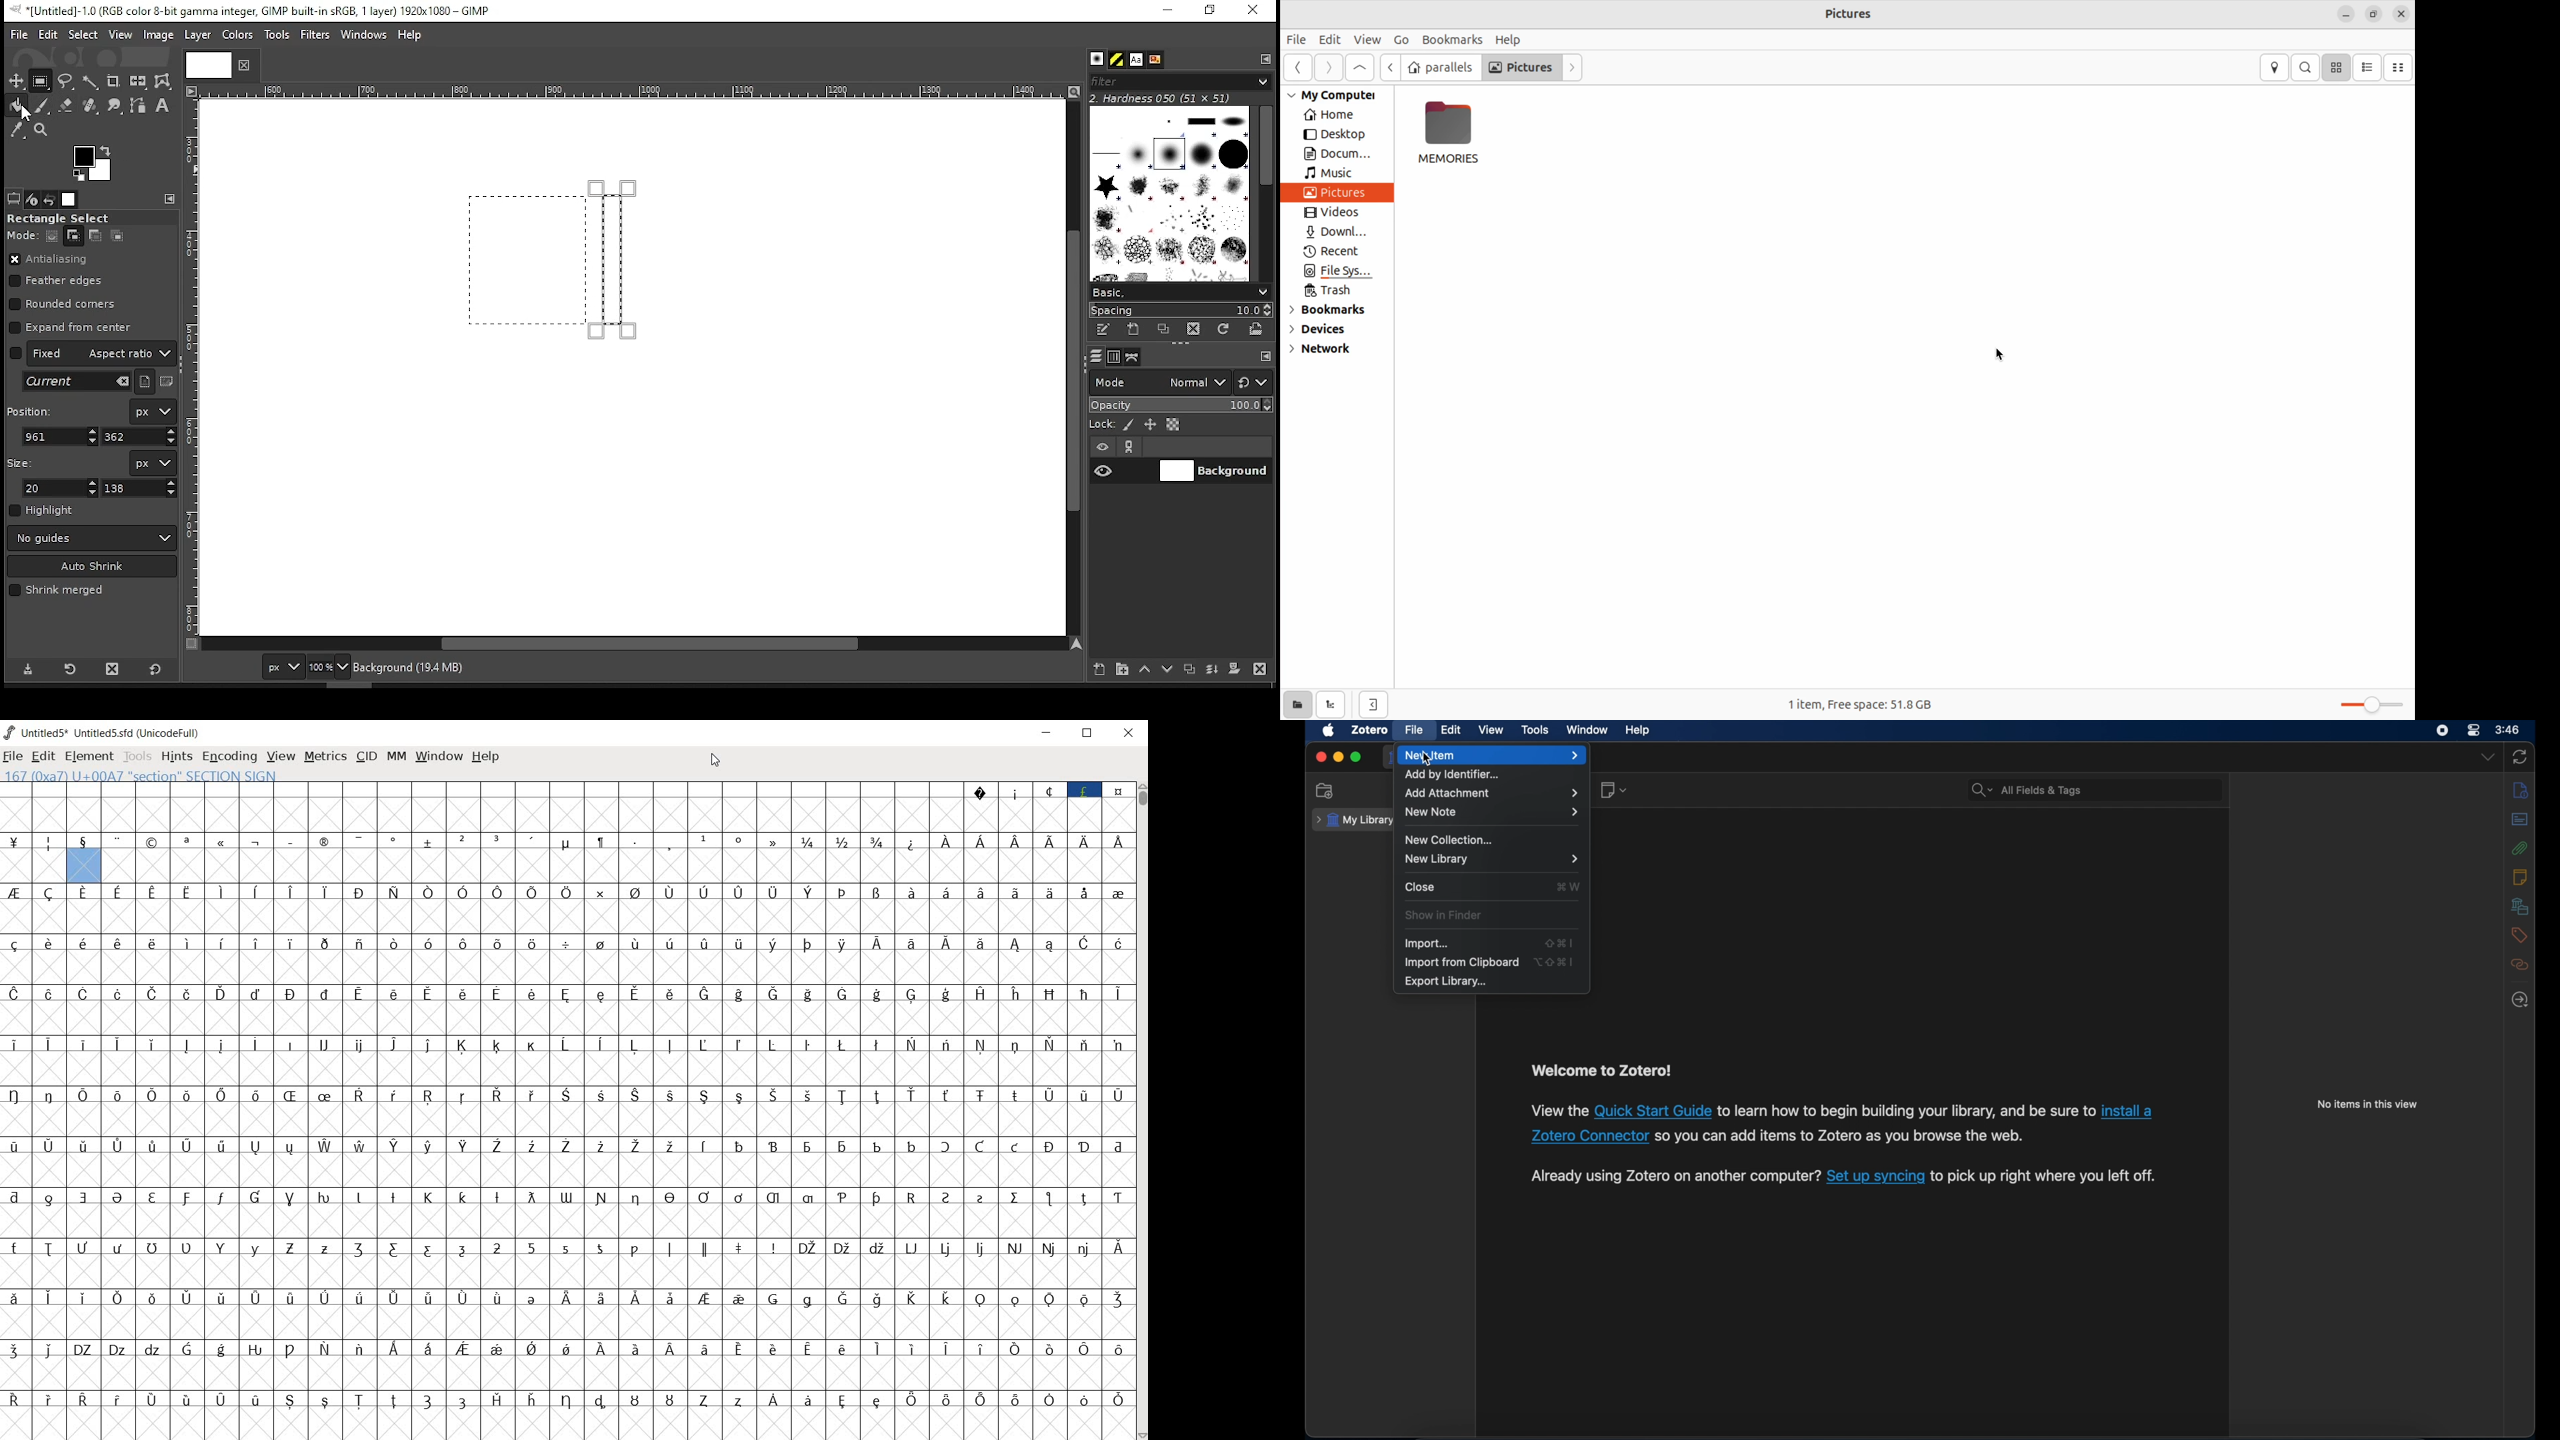  Describe the element at coordinates (228, 757) in the screenshot. I see `ENCODING` at that location.